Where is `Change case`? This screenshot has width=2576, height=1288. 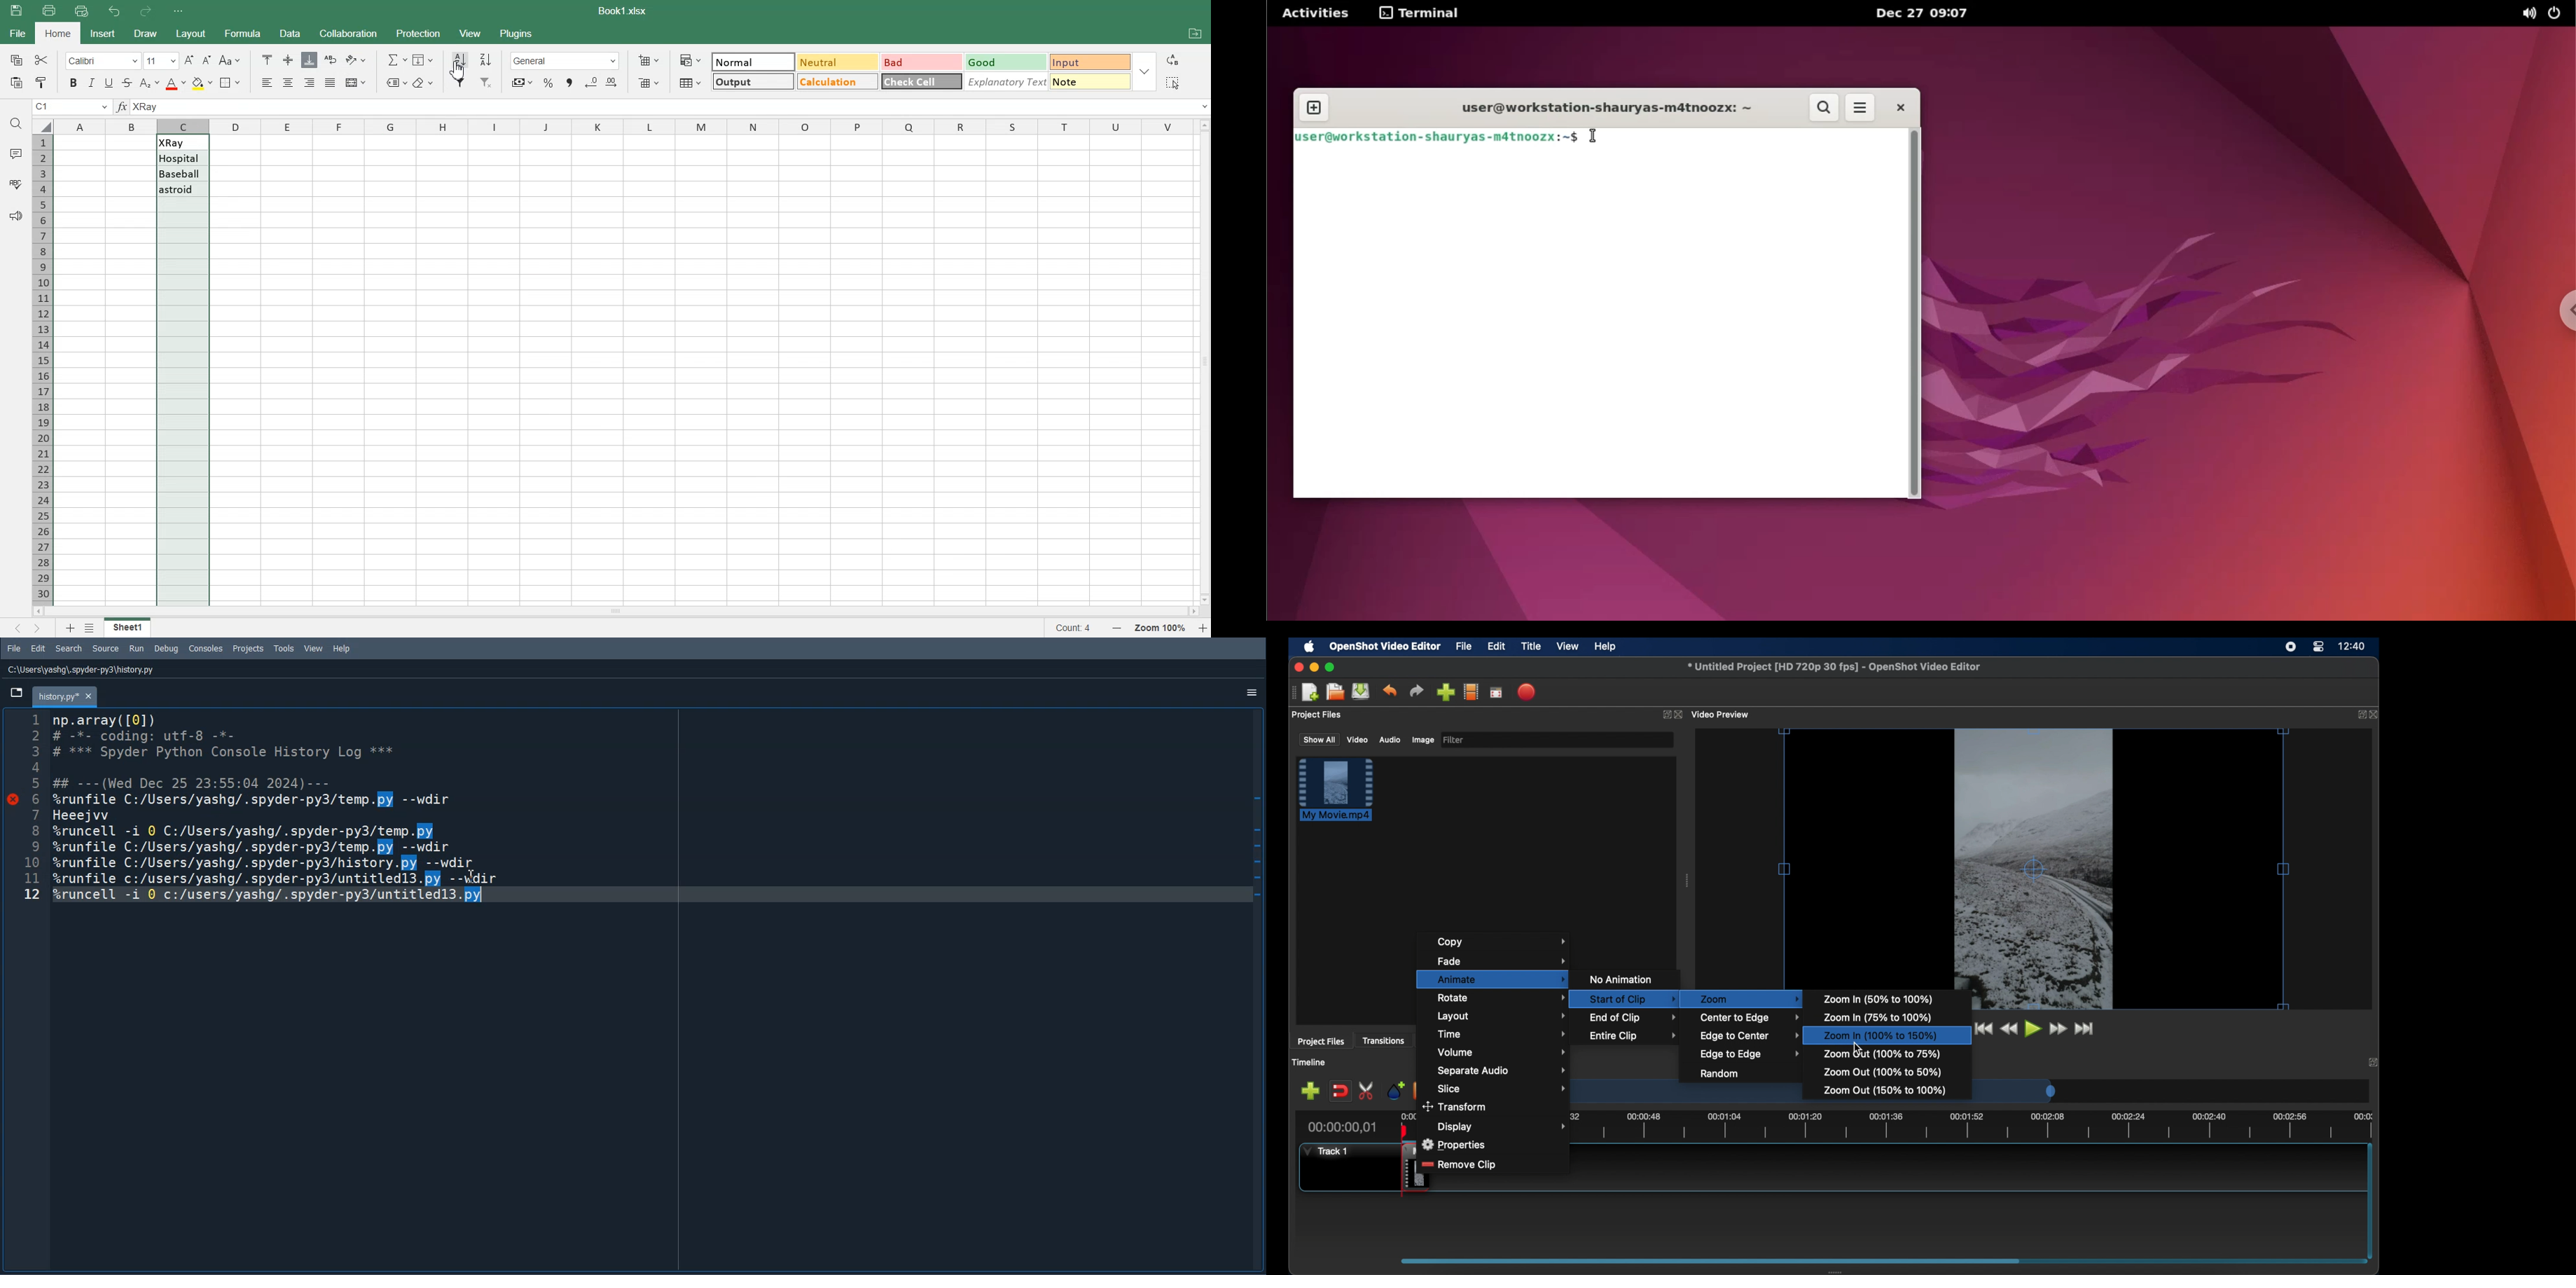
Change case is located at coordinates (229, 60).